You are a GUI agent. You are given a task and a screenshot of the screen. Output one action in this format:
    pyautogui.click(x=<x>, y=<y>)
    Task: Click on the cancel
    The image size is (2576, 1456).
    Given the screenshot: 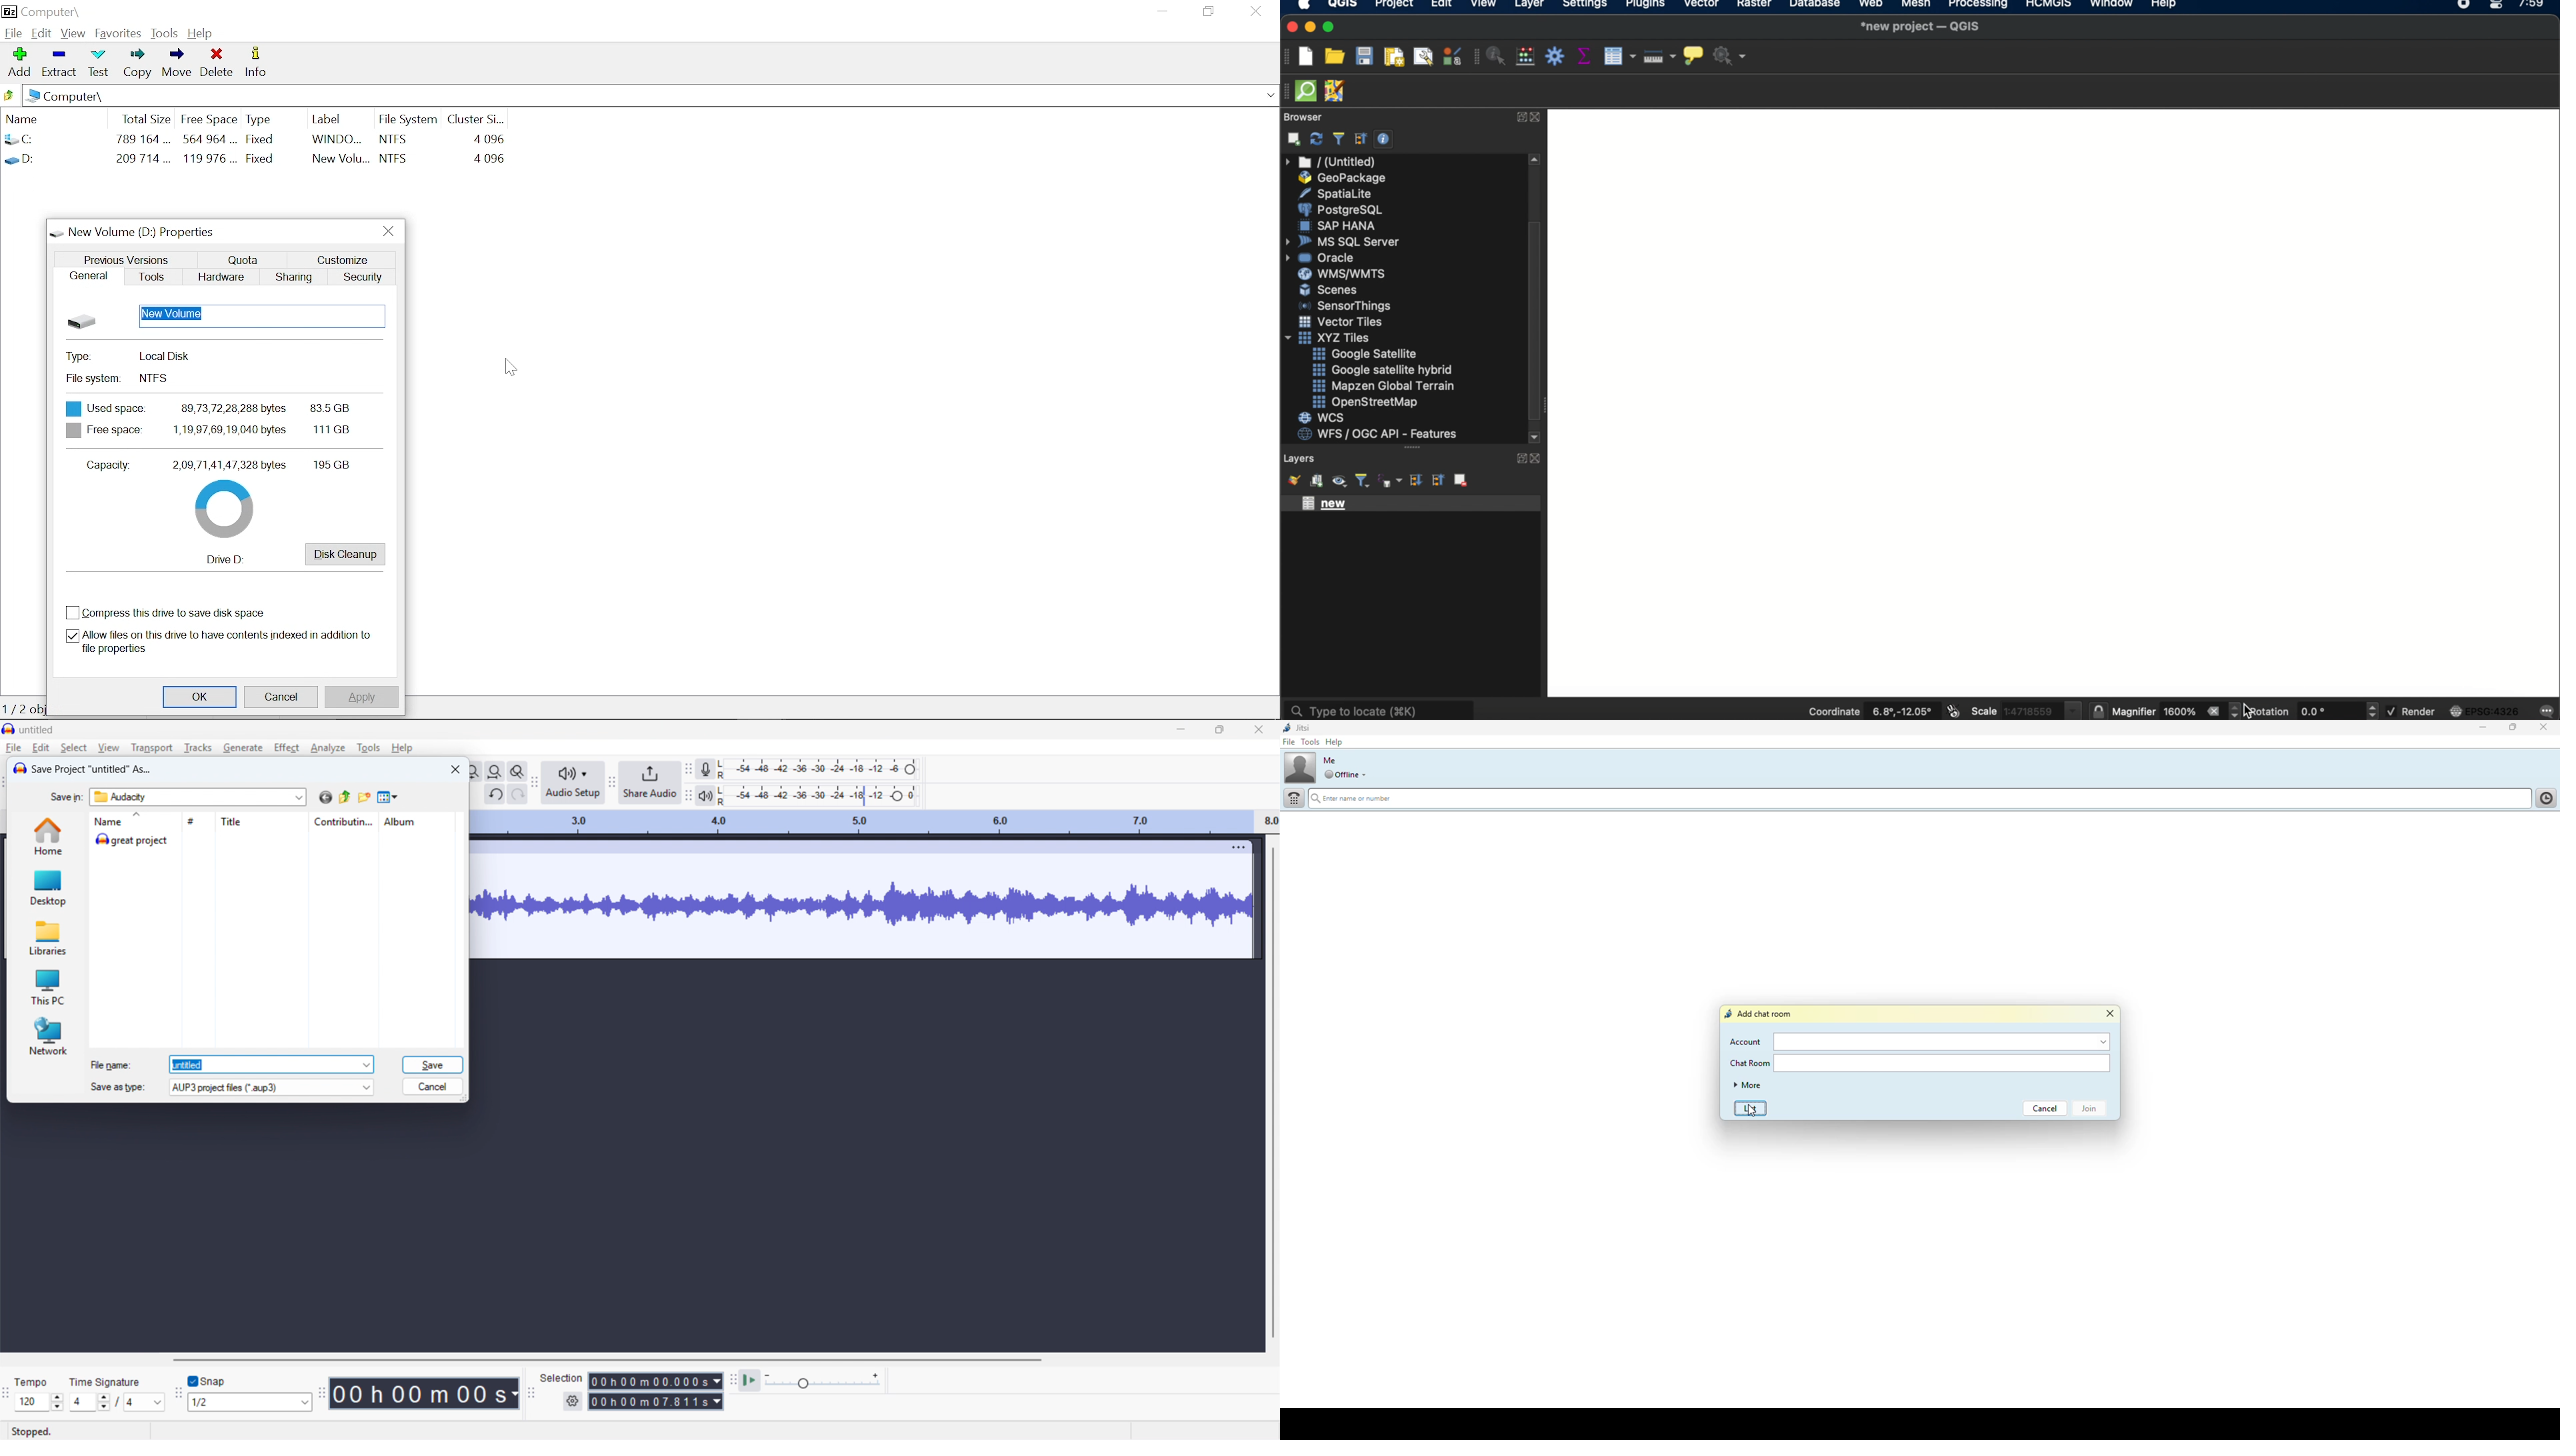 What is the action you would take?
    pyautogui.click(x=278, y=697)
    